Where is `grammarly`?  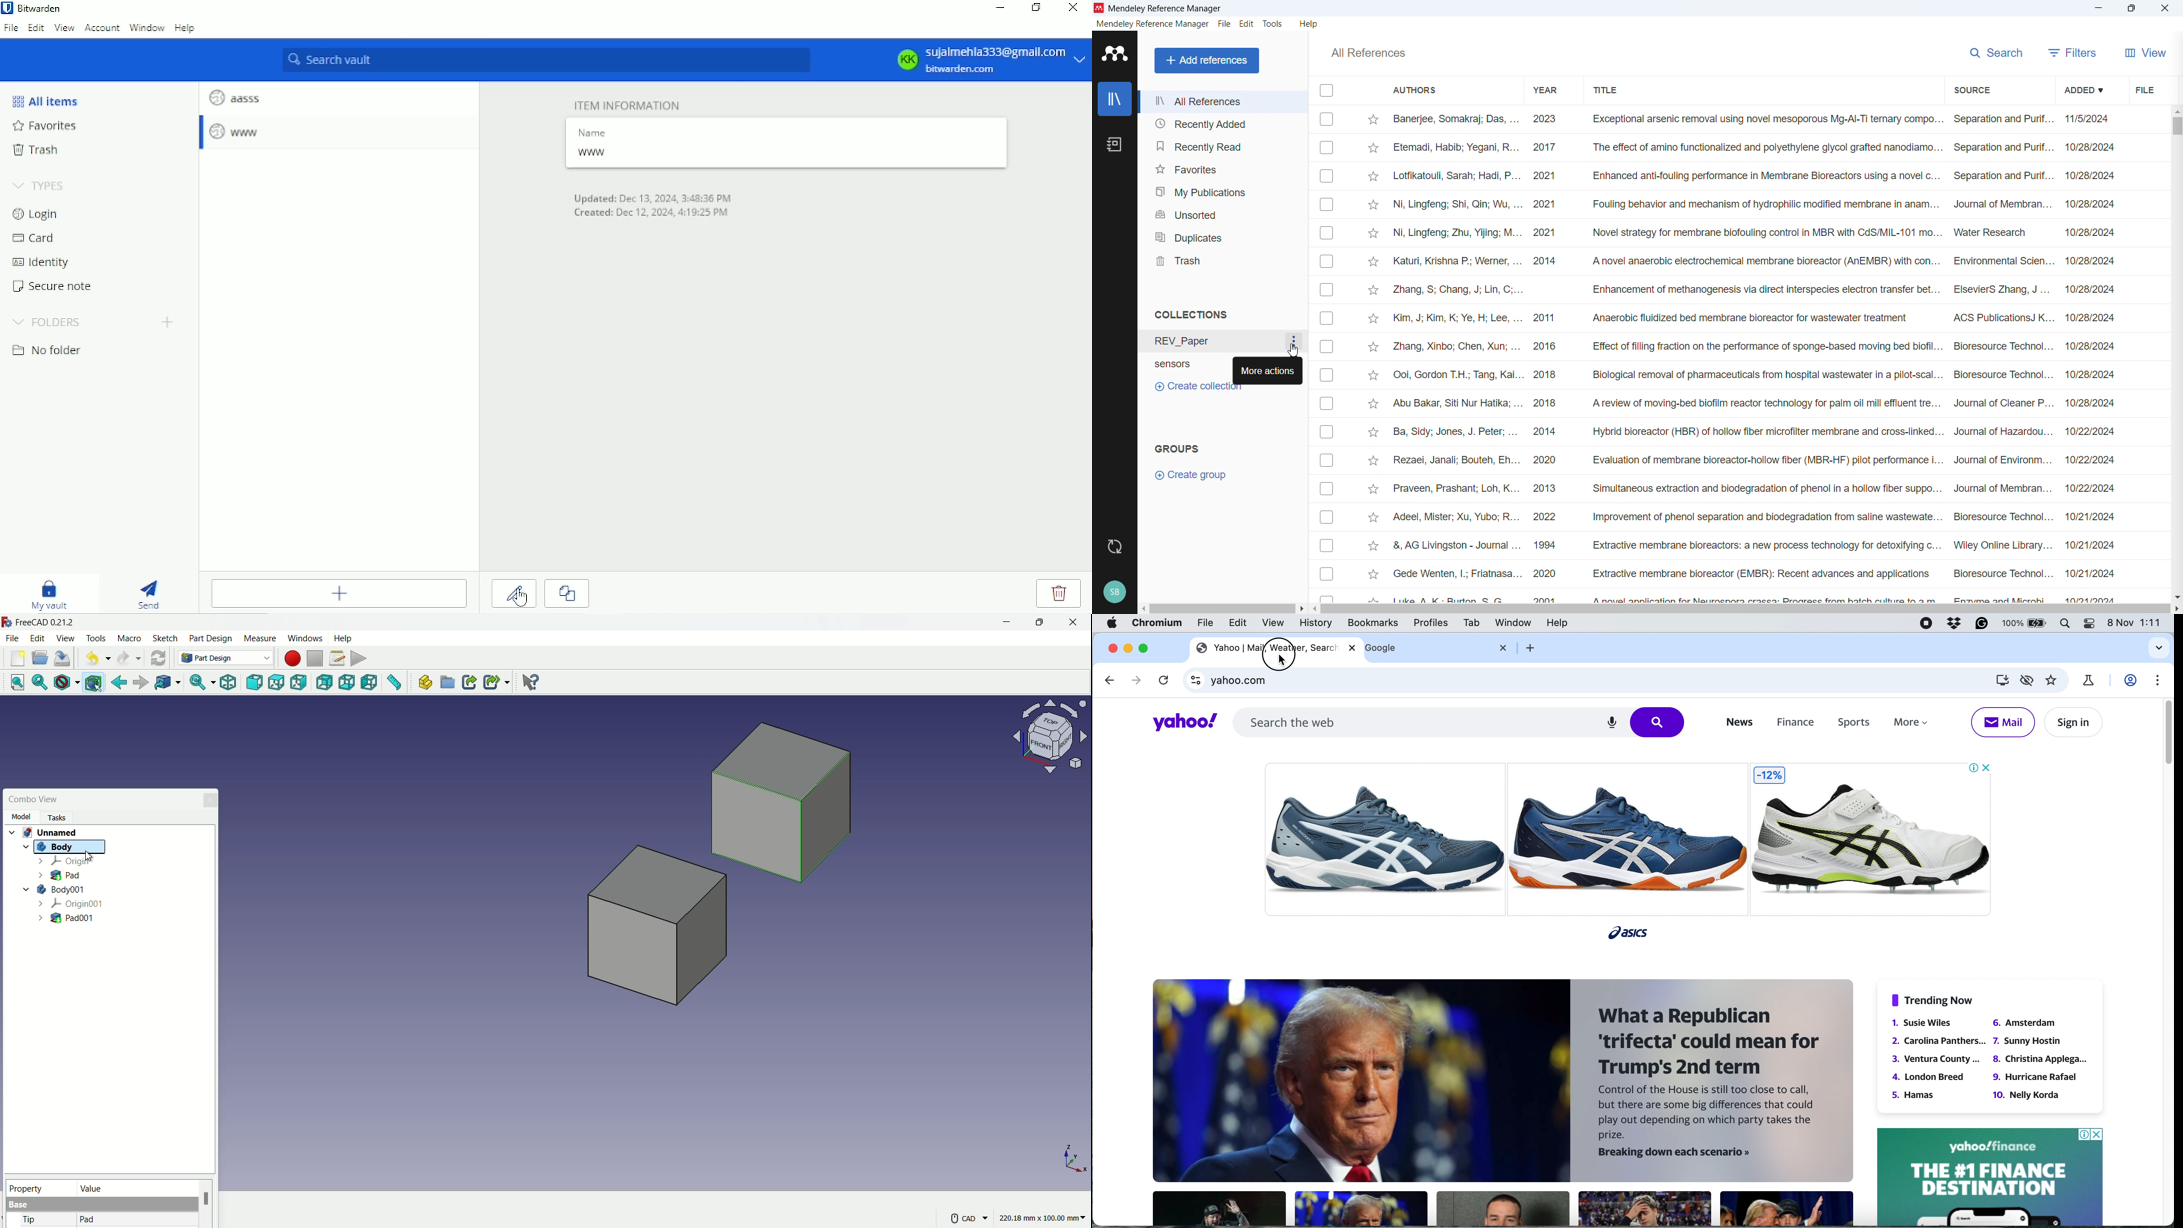 grammarly is located at coordinates (1983, 625).